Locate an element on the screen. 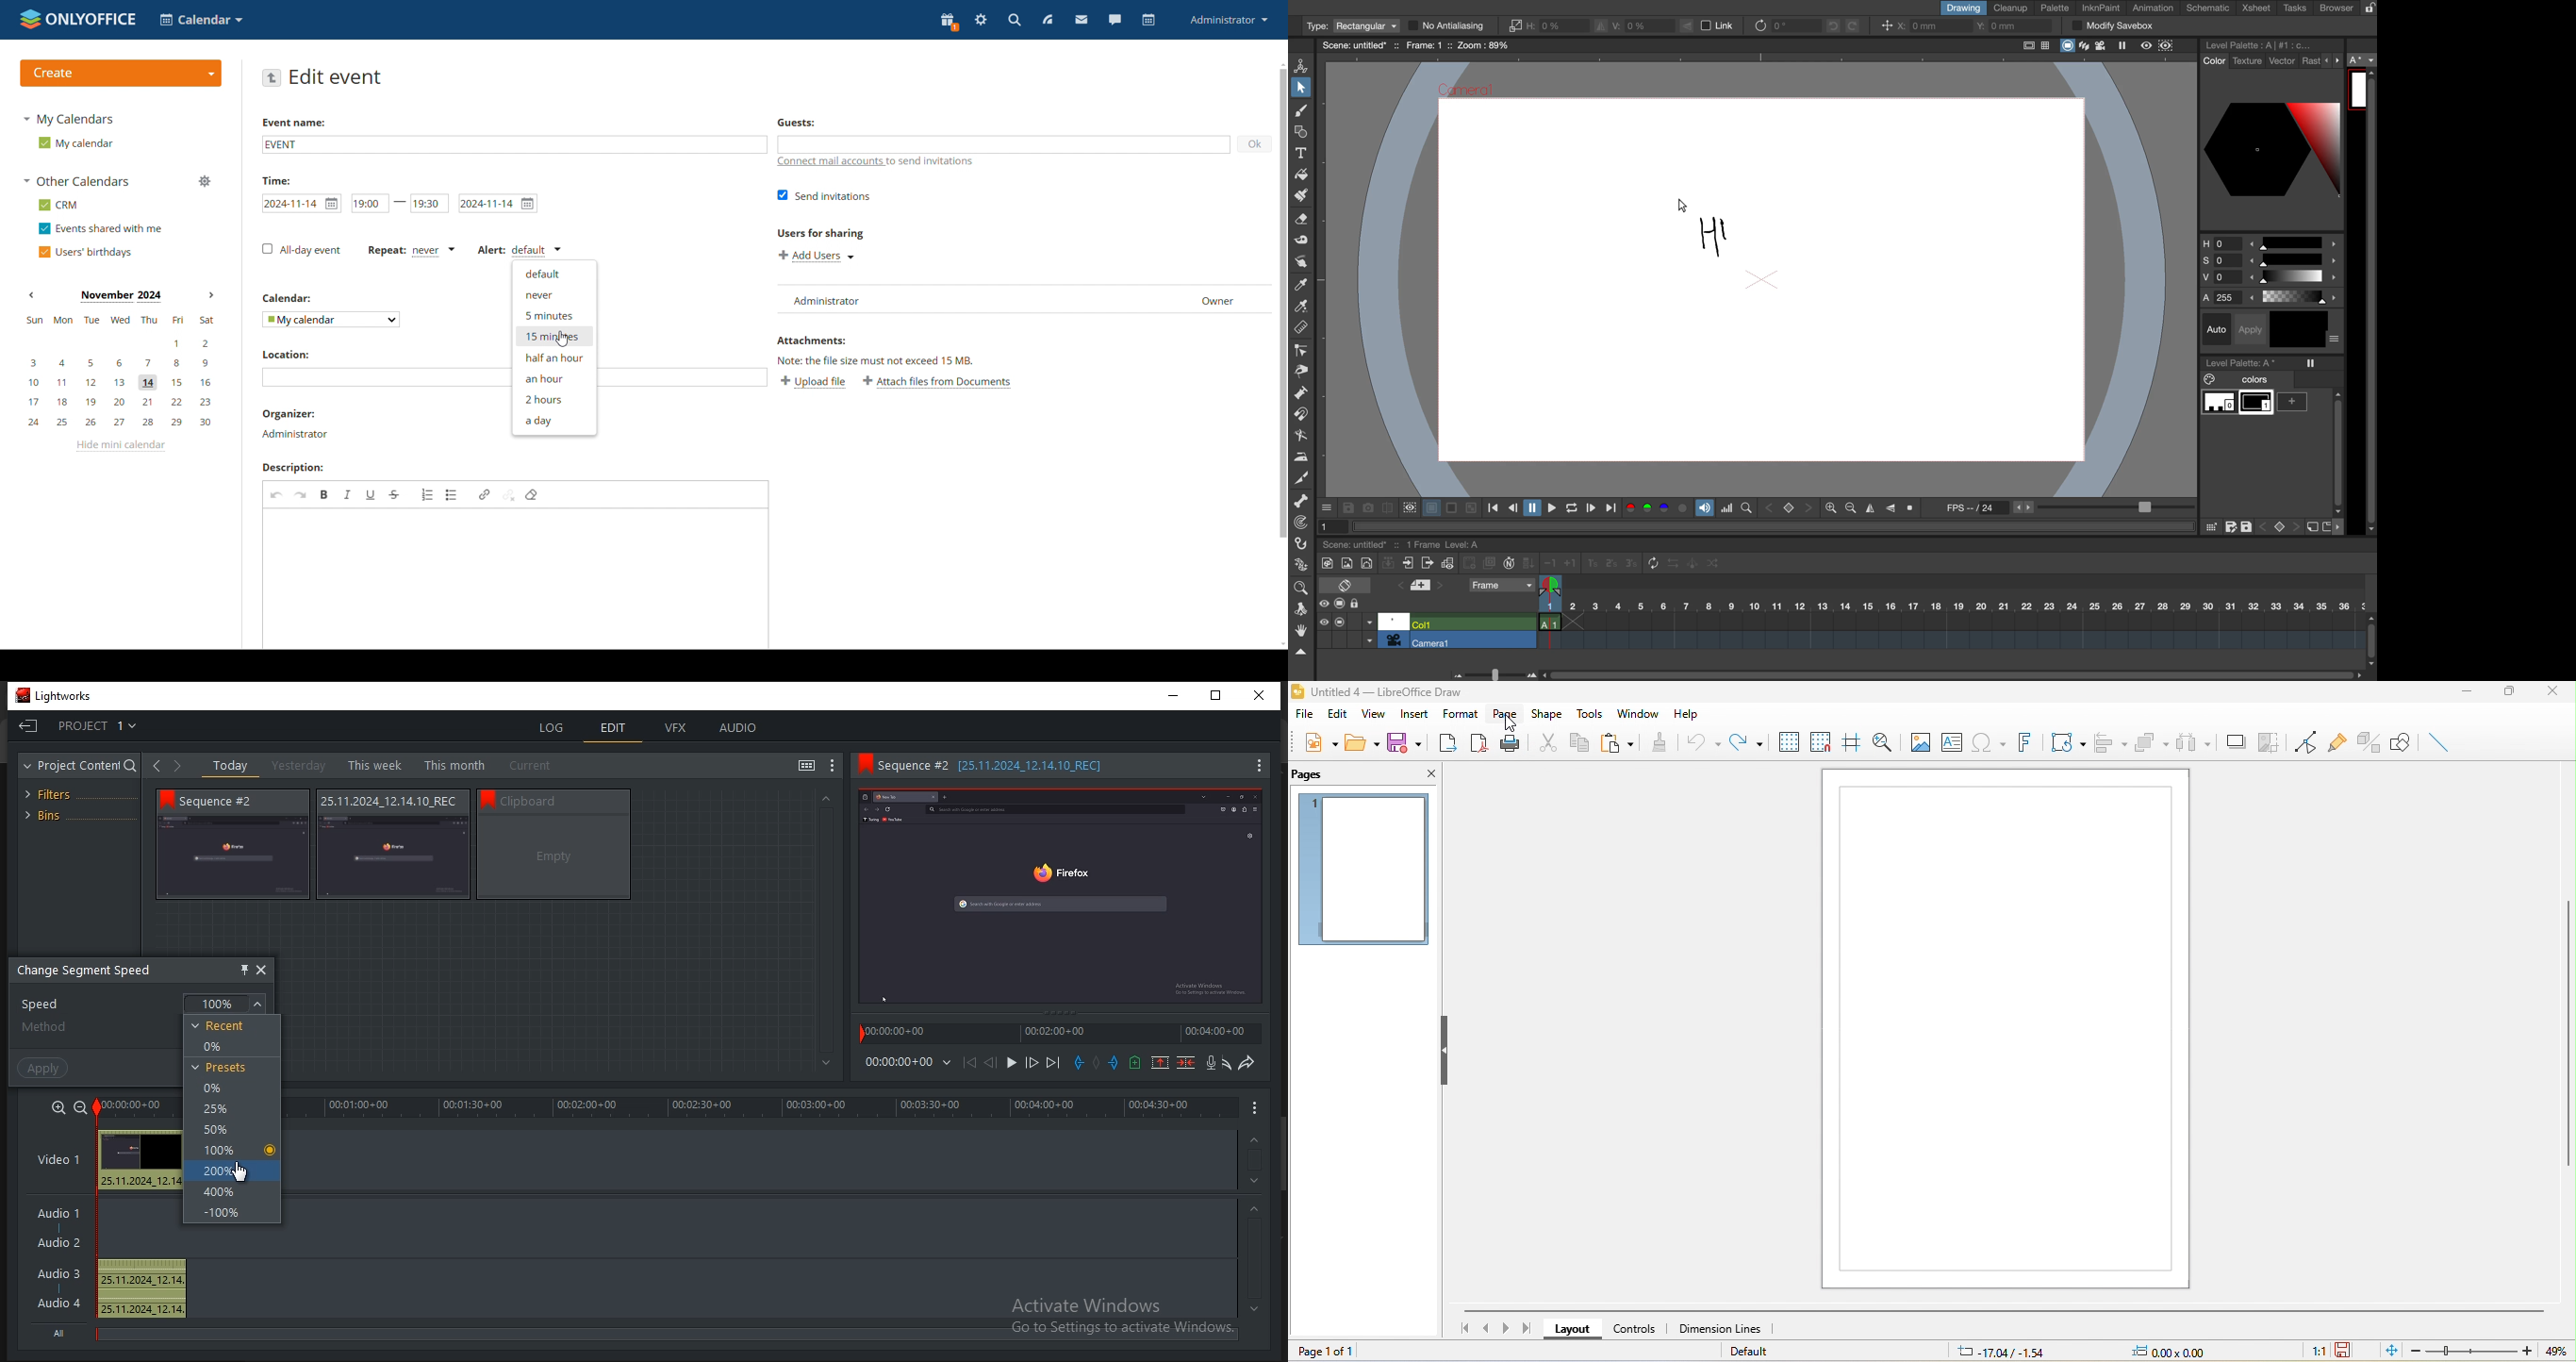 The height and width of the screenshot is (1372, 2576). redo is located at coordinates (1750, 741).